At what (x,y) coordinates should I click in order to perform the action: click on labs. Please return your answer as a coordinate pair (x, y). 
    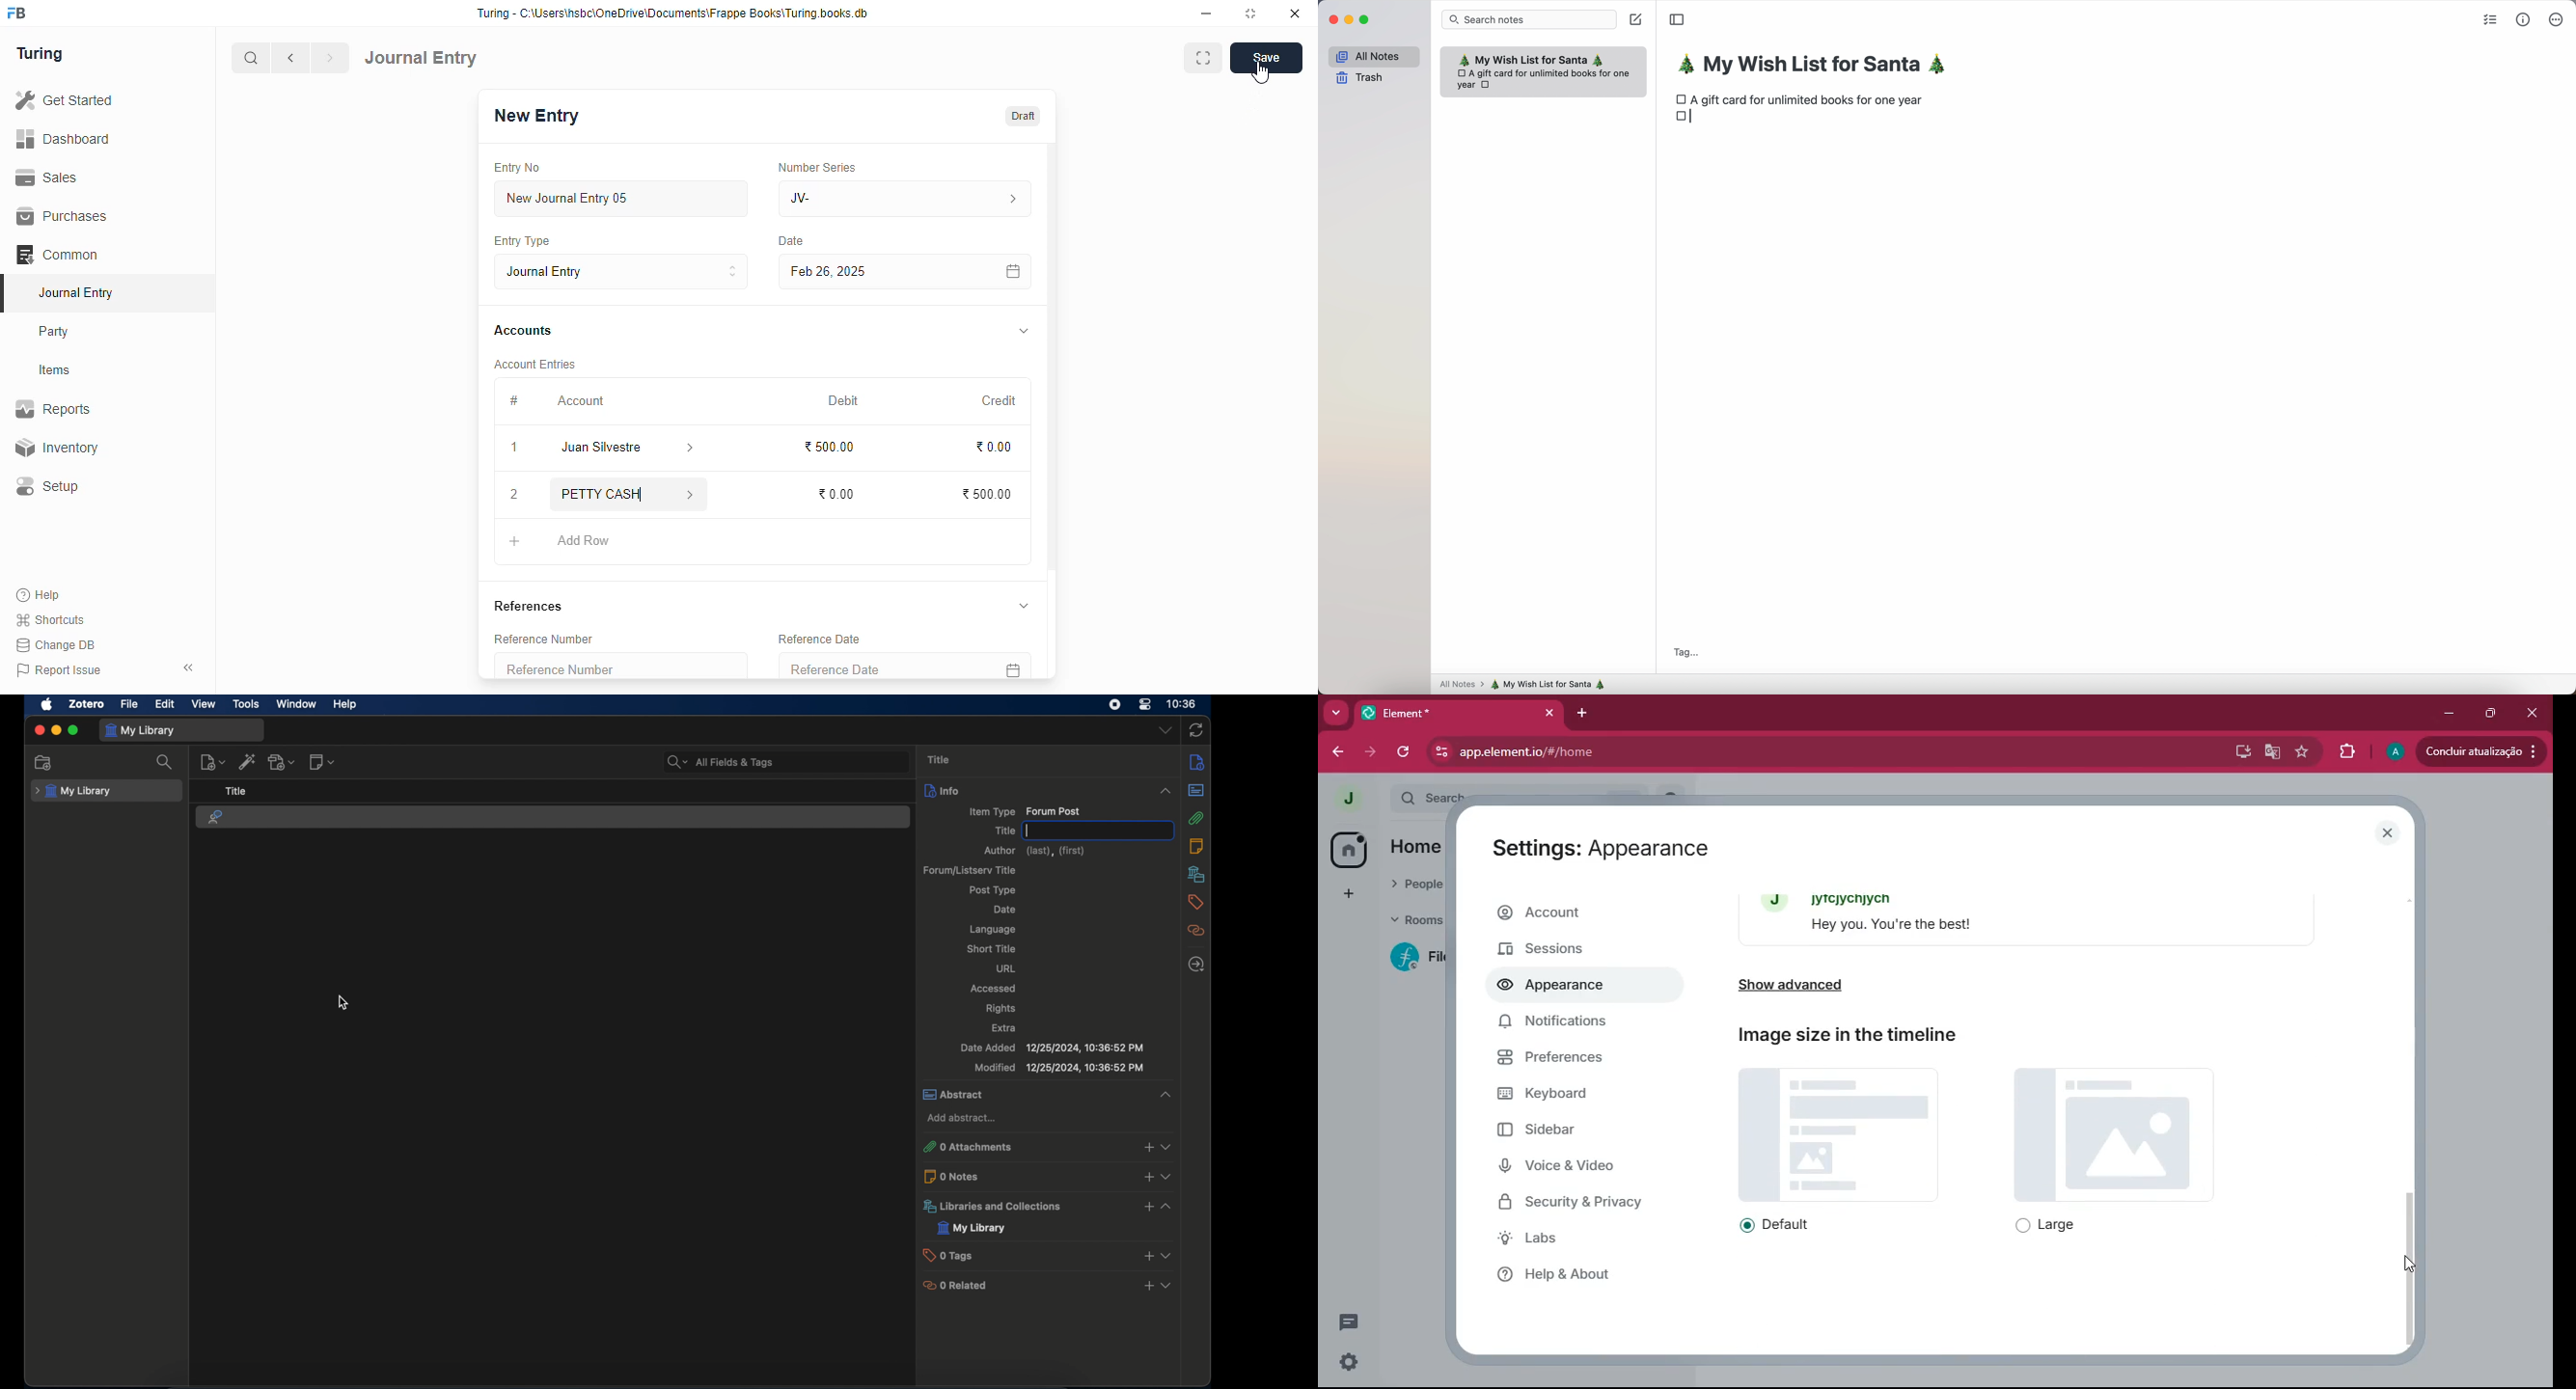
    Looking at the image, I should click on (1572, 1242).